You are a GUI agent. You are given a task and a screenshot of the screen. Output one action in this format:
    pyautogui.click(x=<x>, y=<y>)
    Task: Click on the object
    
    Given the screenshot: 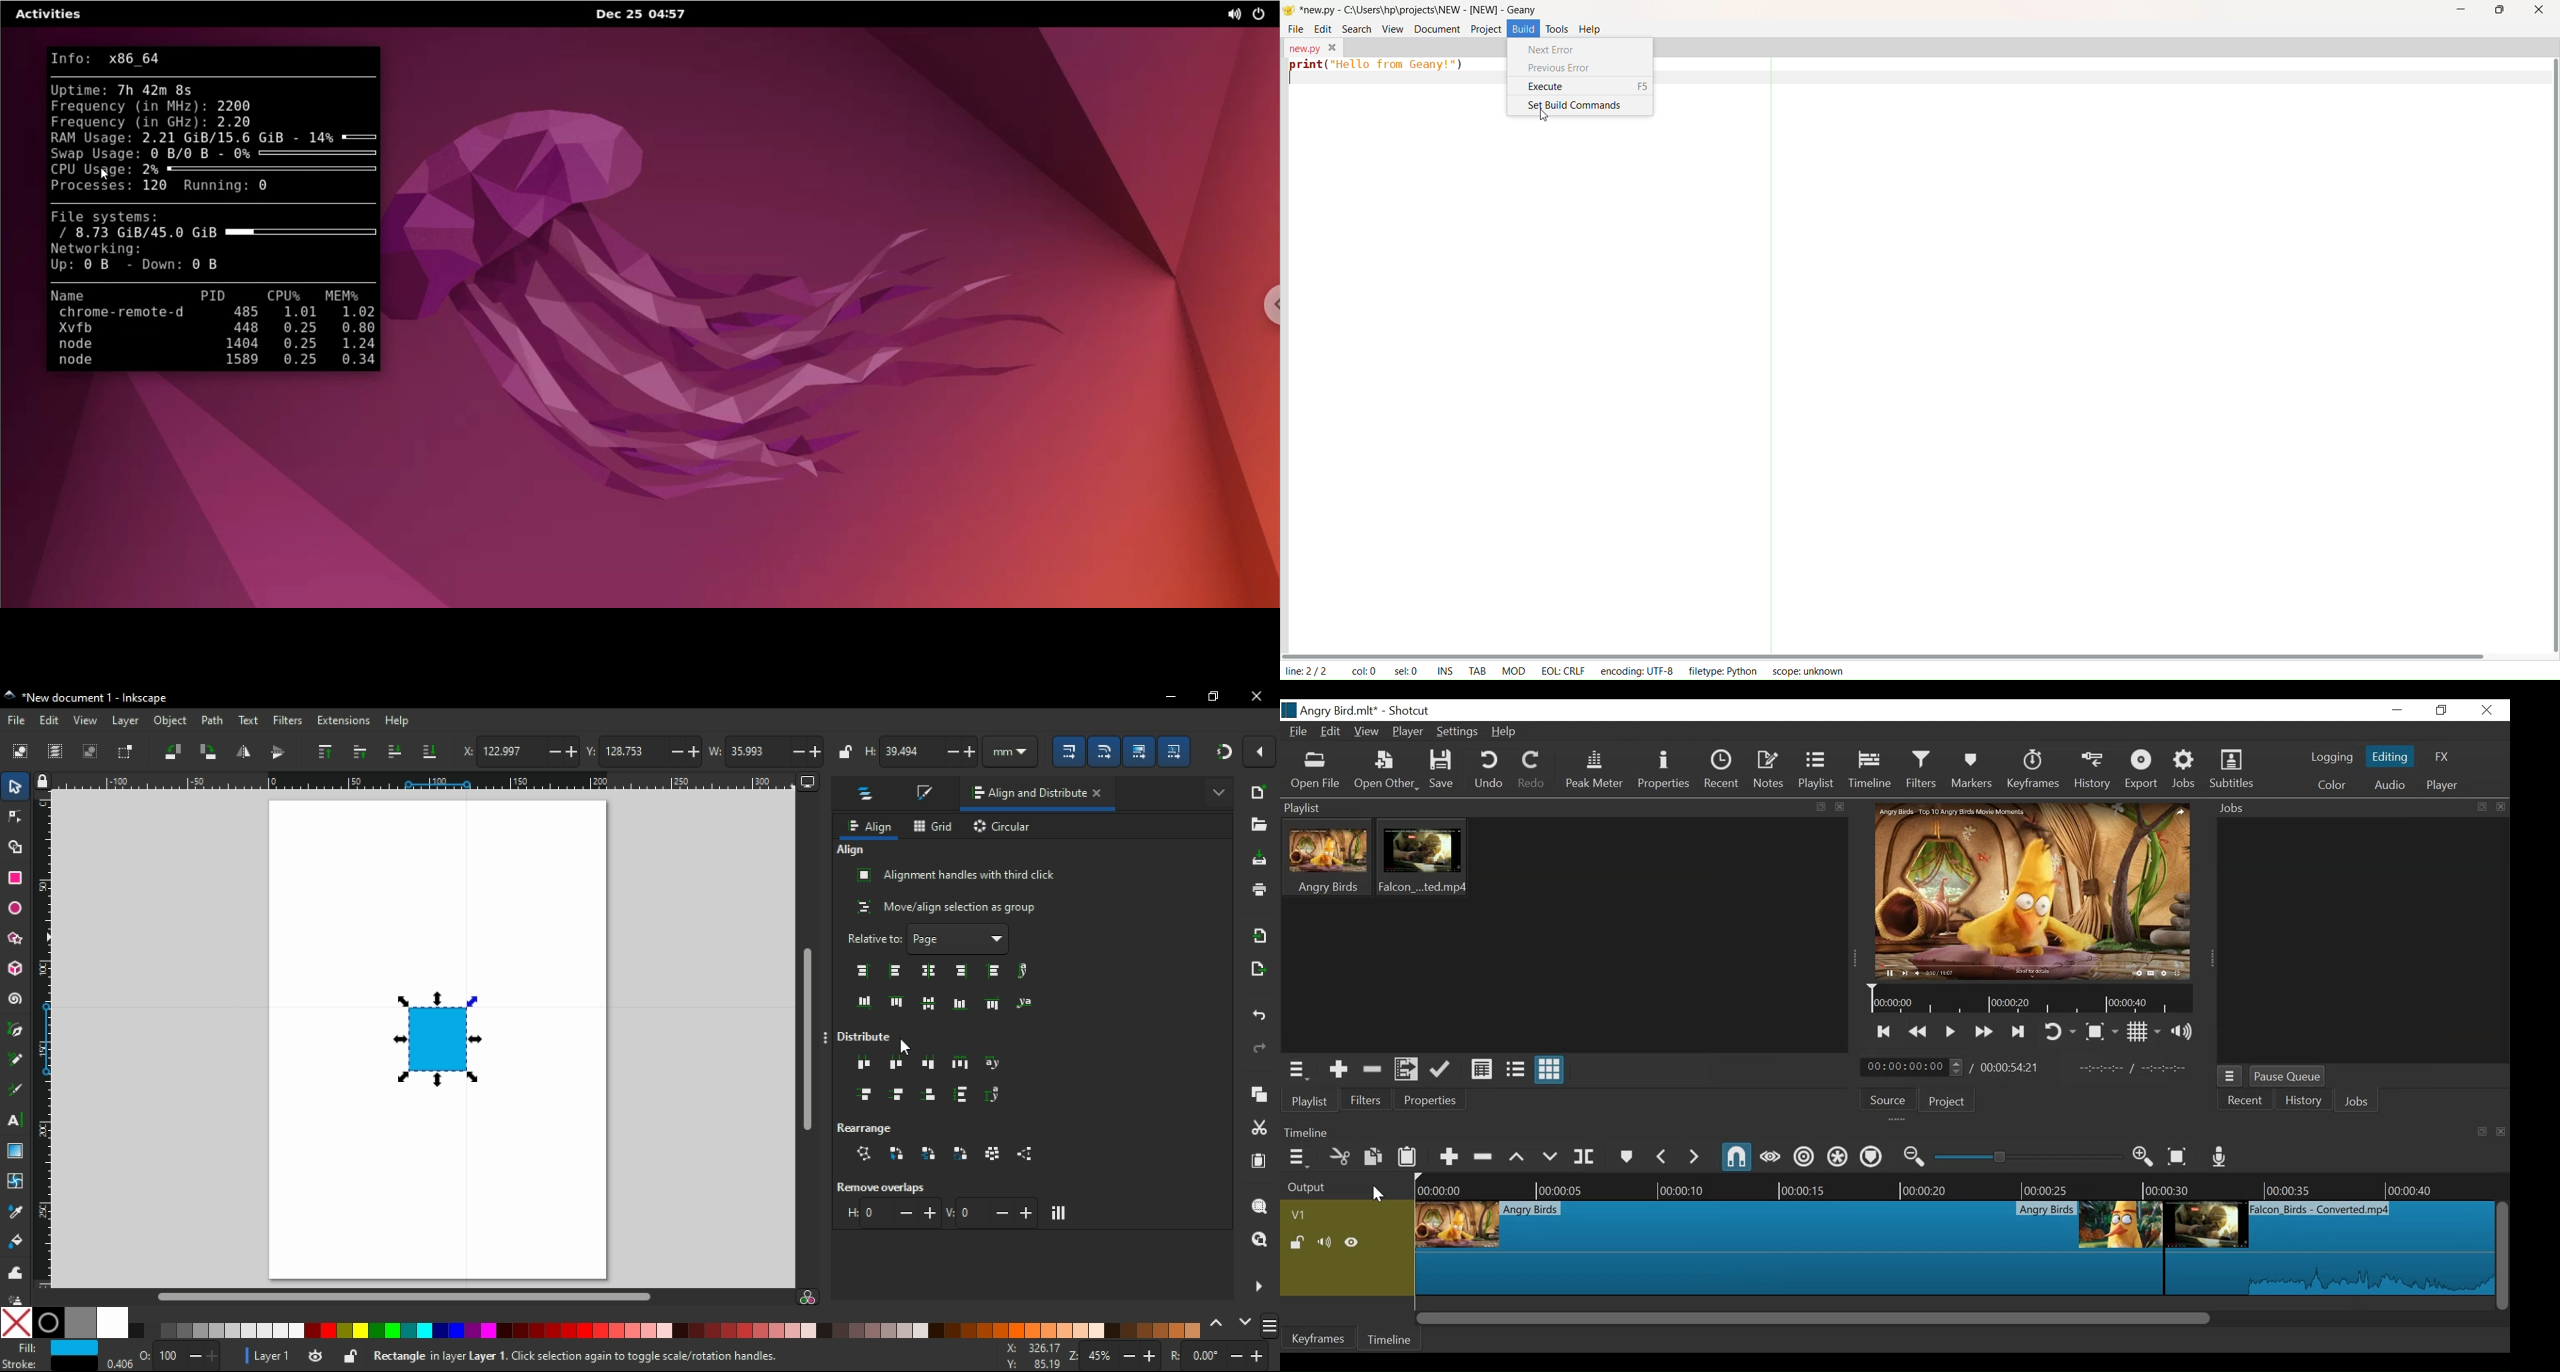 What is the action you would take?
    pyautogui.click(x=169, y=720)
    